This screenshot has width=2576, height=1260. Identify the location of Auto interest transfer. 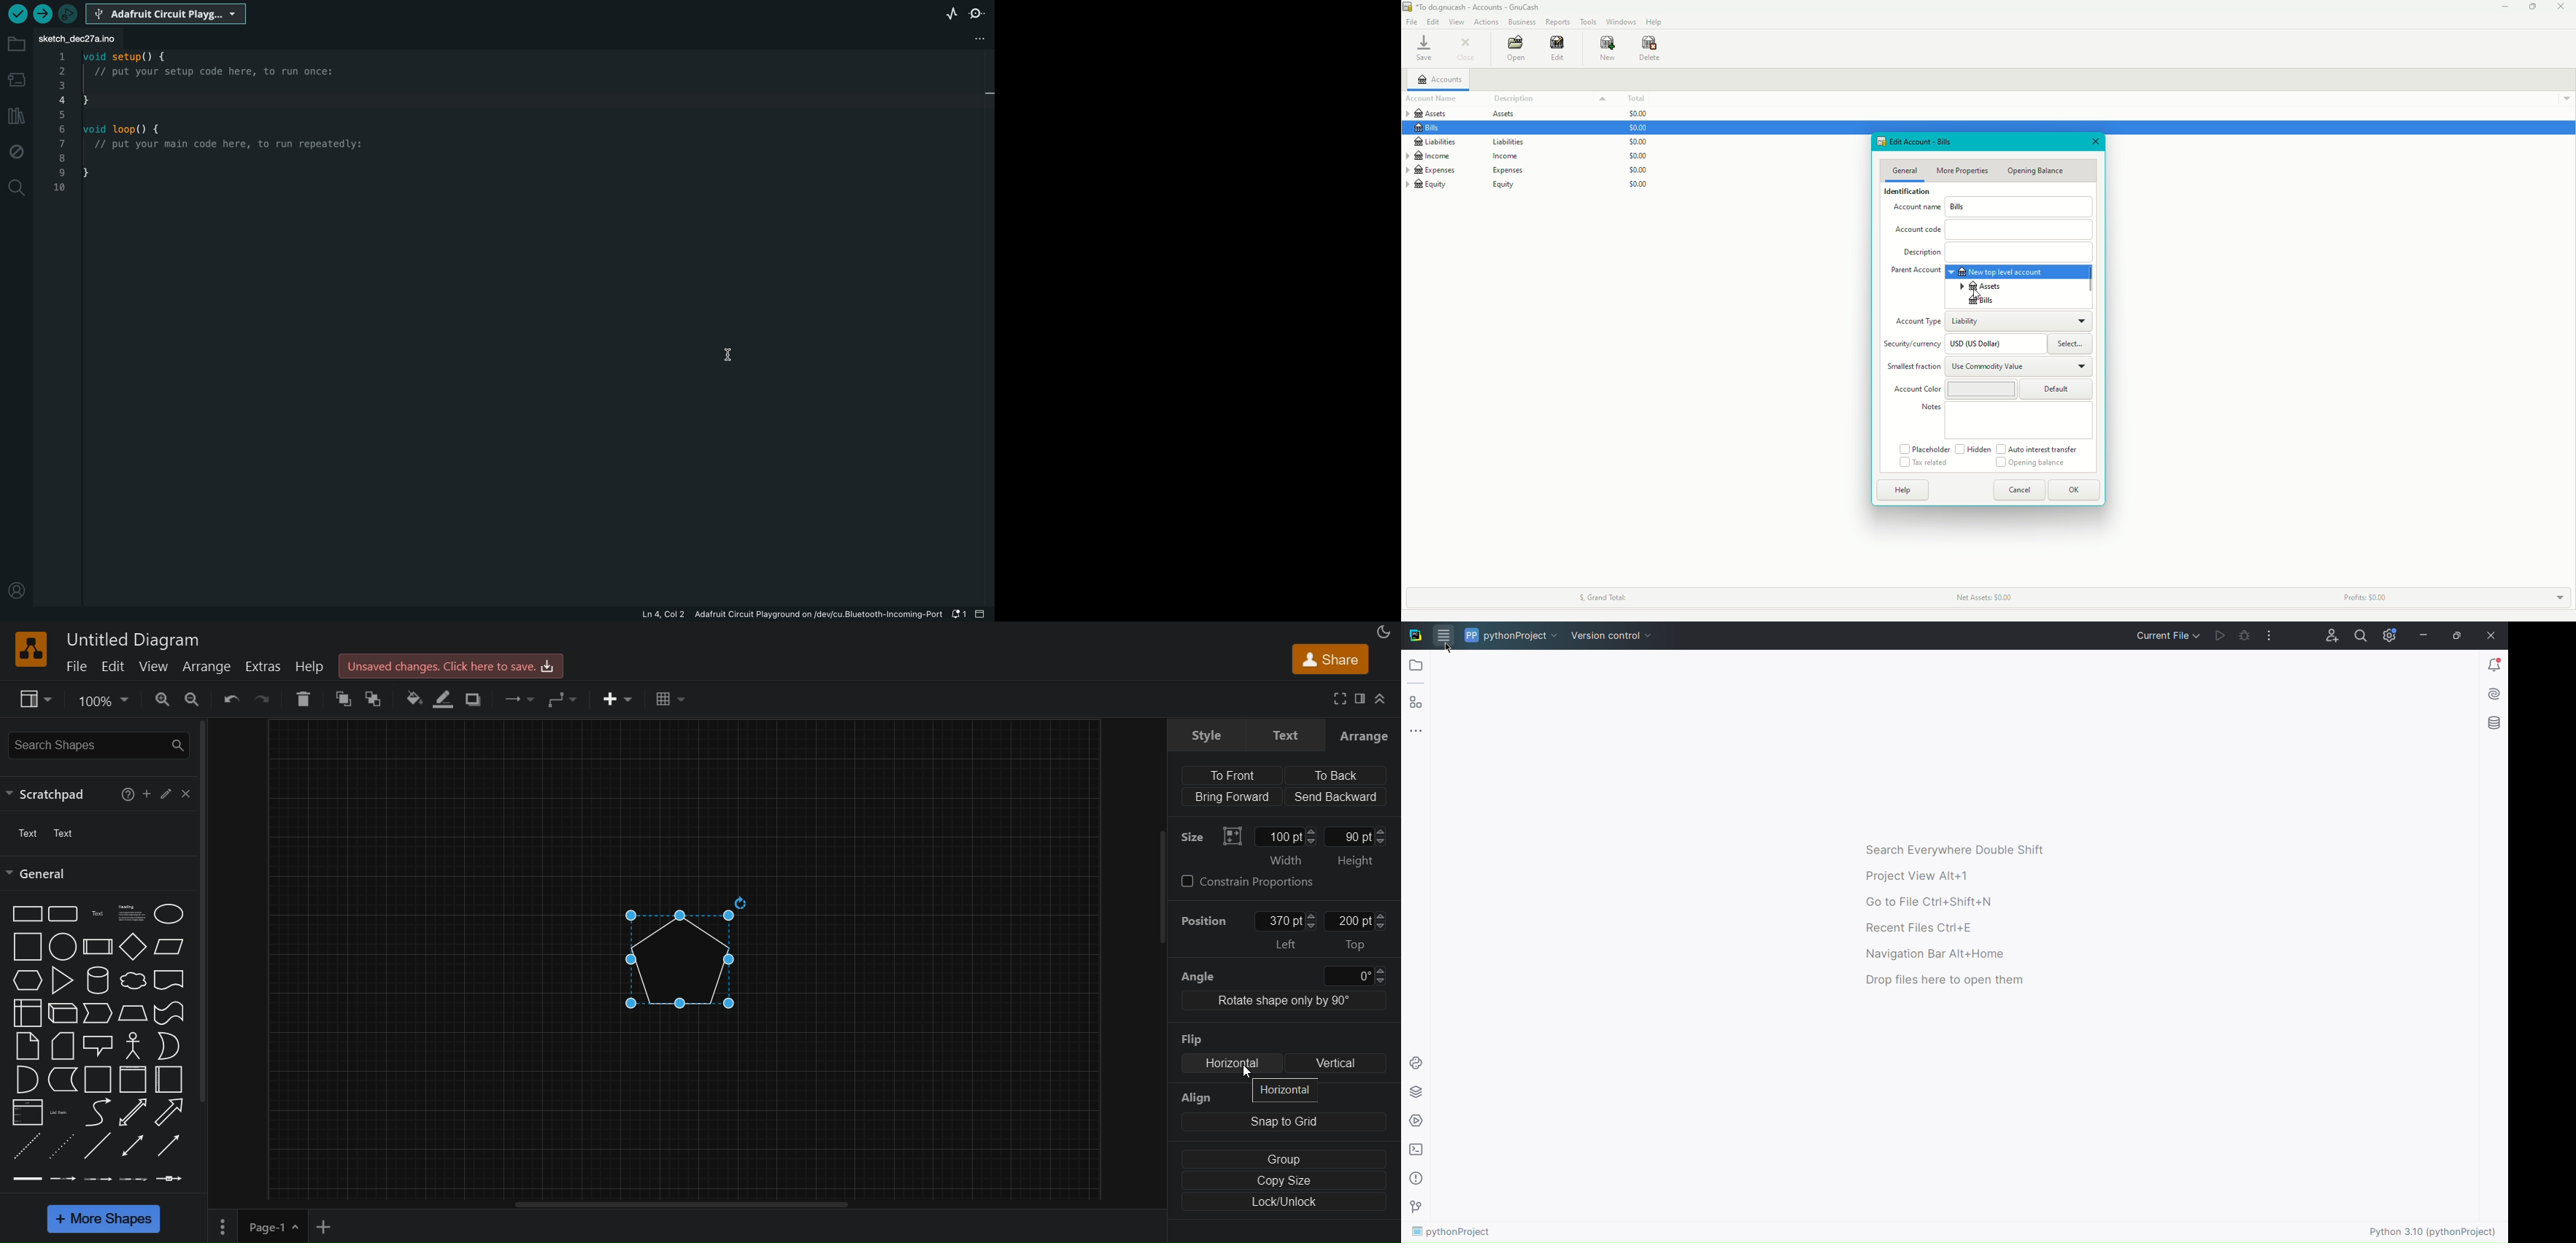
(2041, 449).